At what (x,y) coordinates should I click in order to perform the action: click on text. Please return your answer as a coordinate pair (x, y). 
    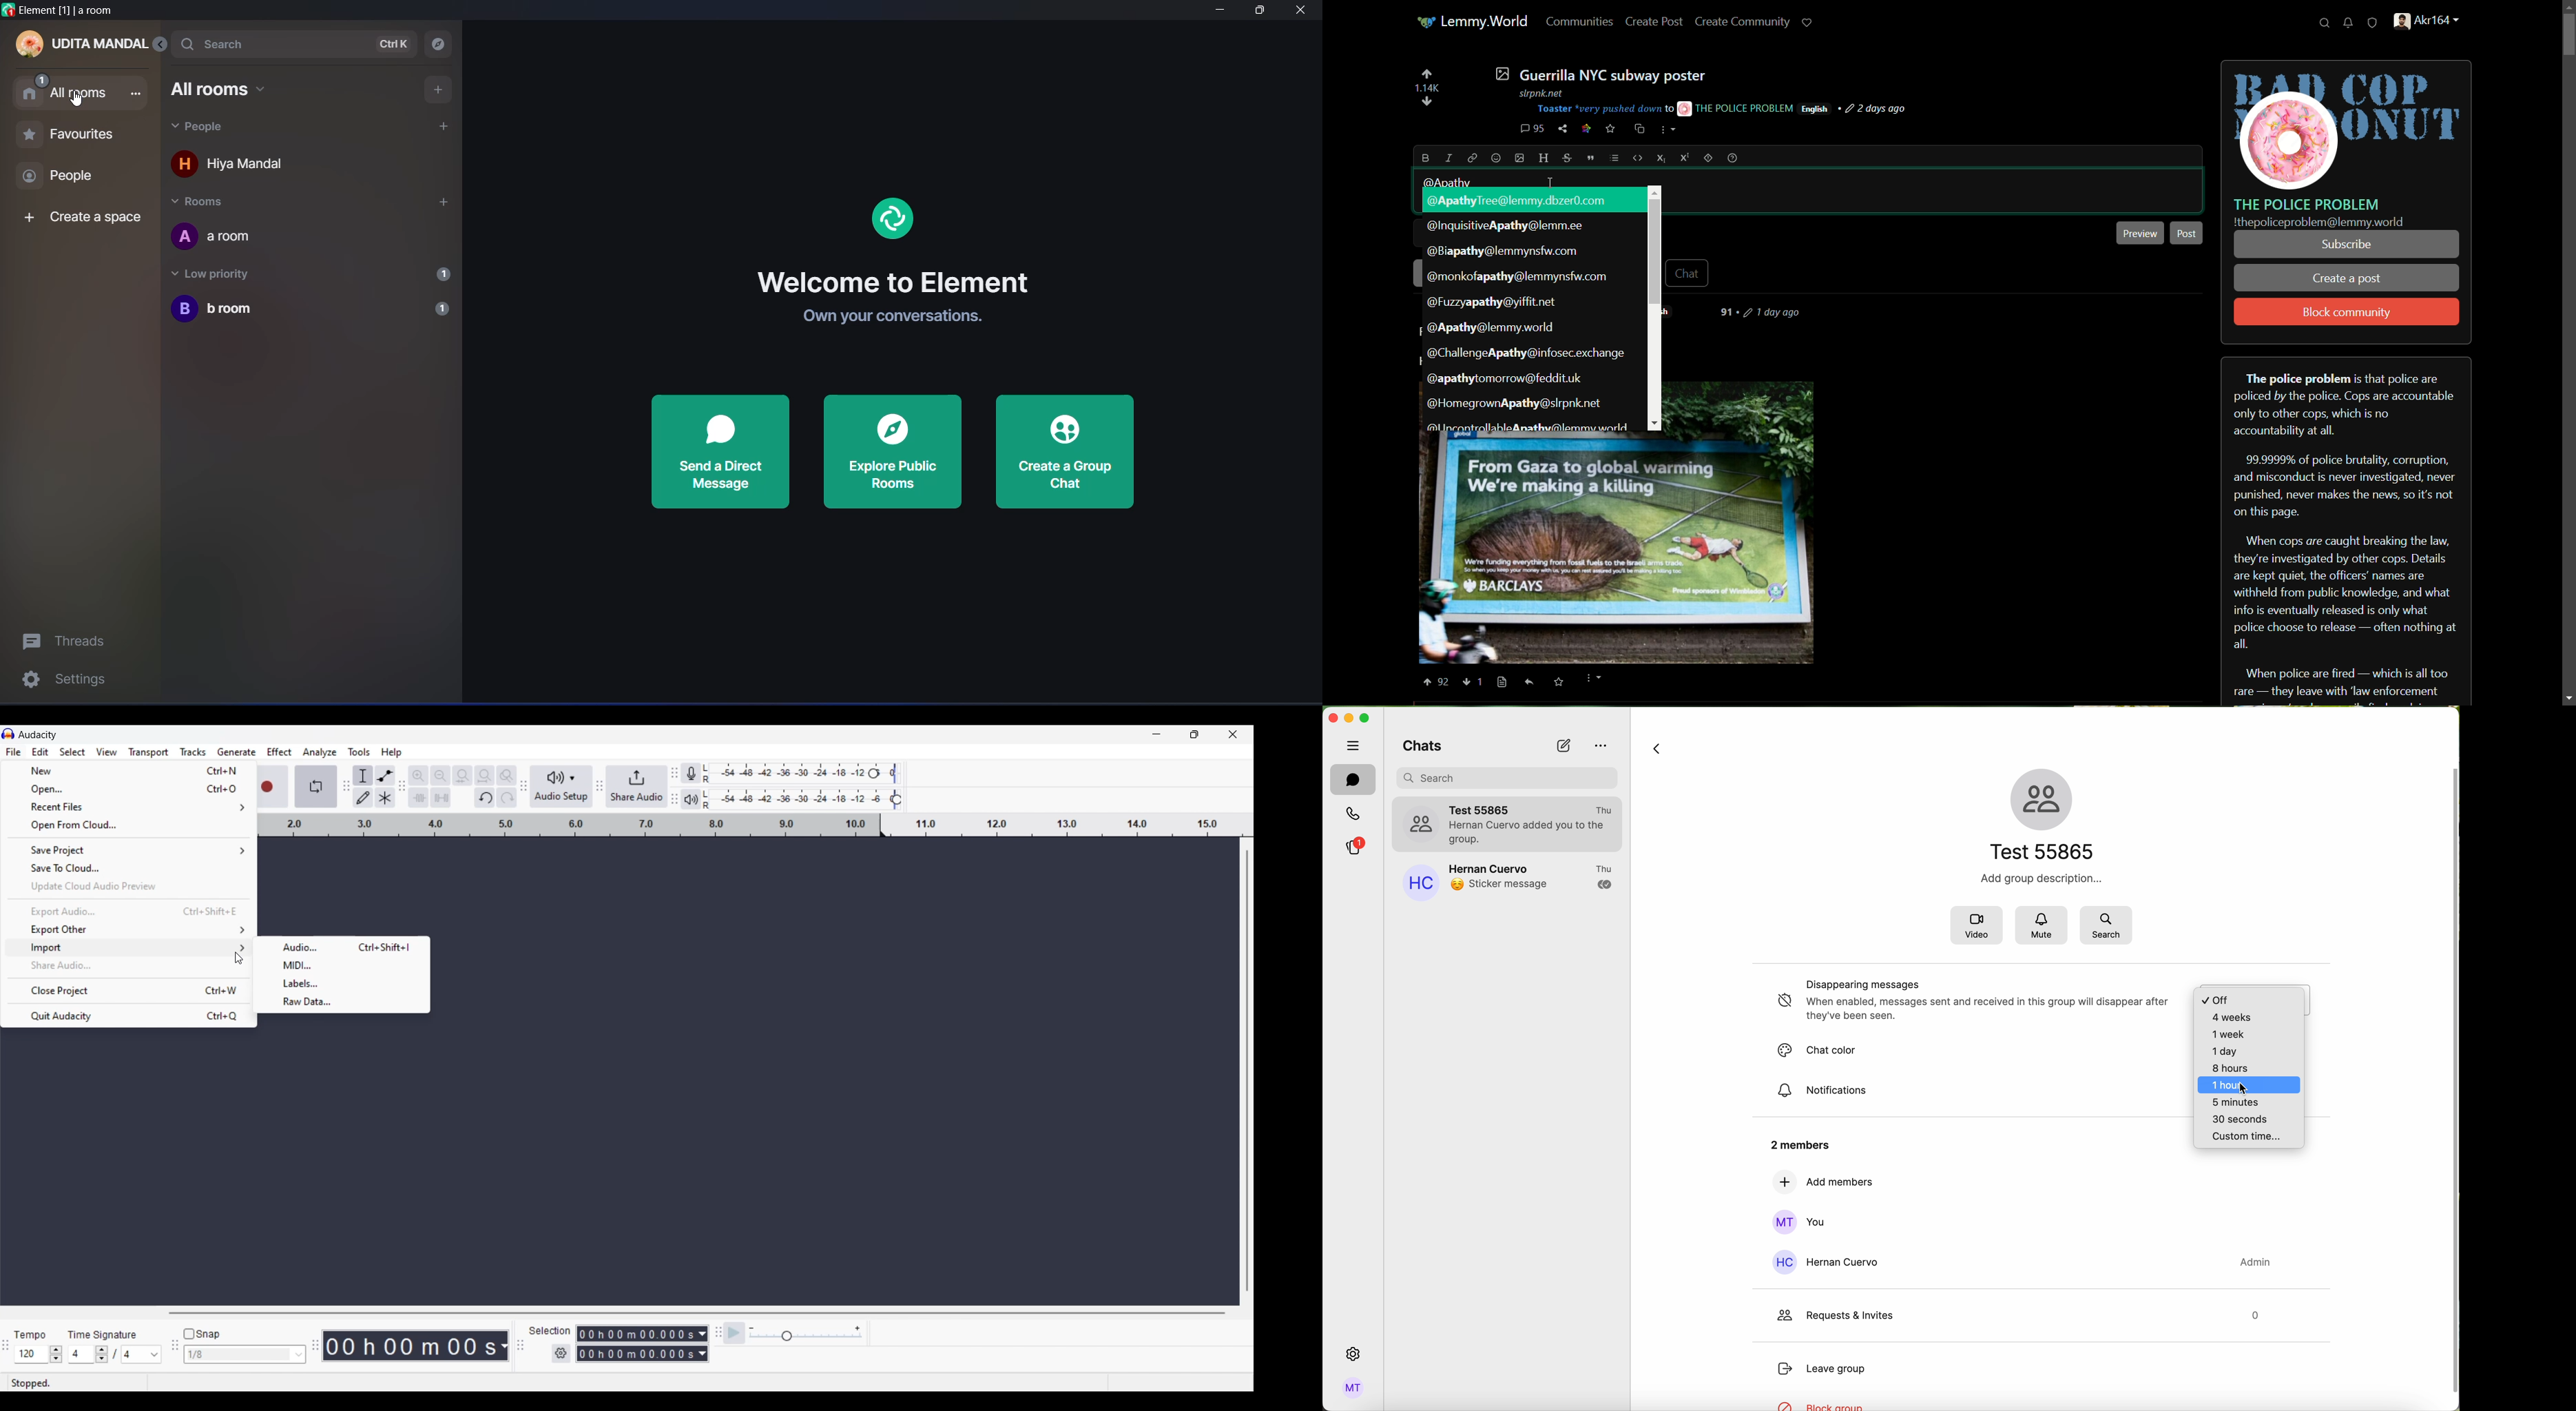
    Looking at the image, I should click on (2319, 223).